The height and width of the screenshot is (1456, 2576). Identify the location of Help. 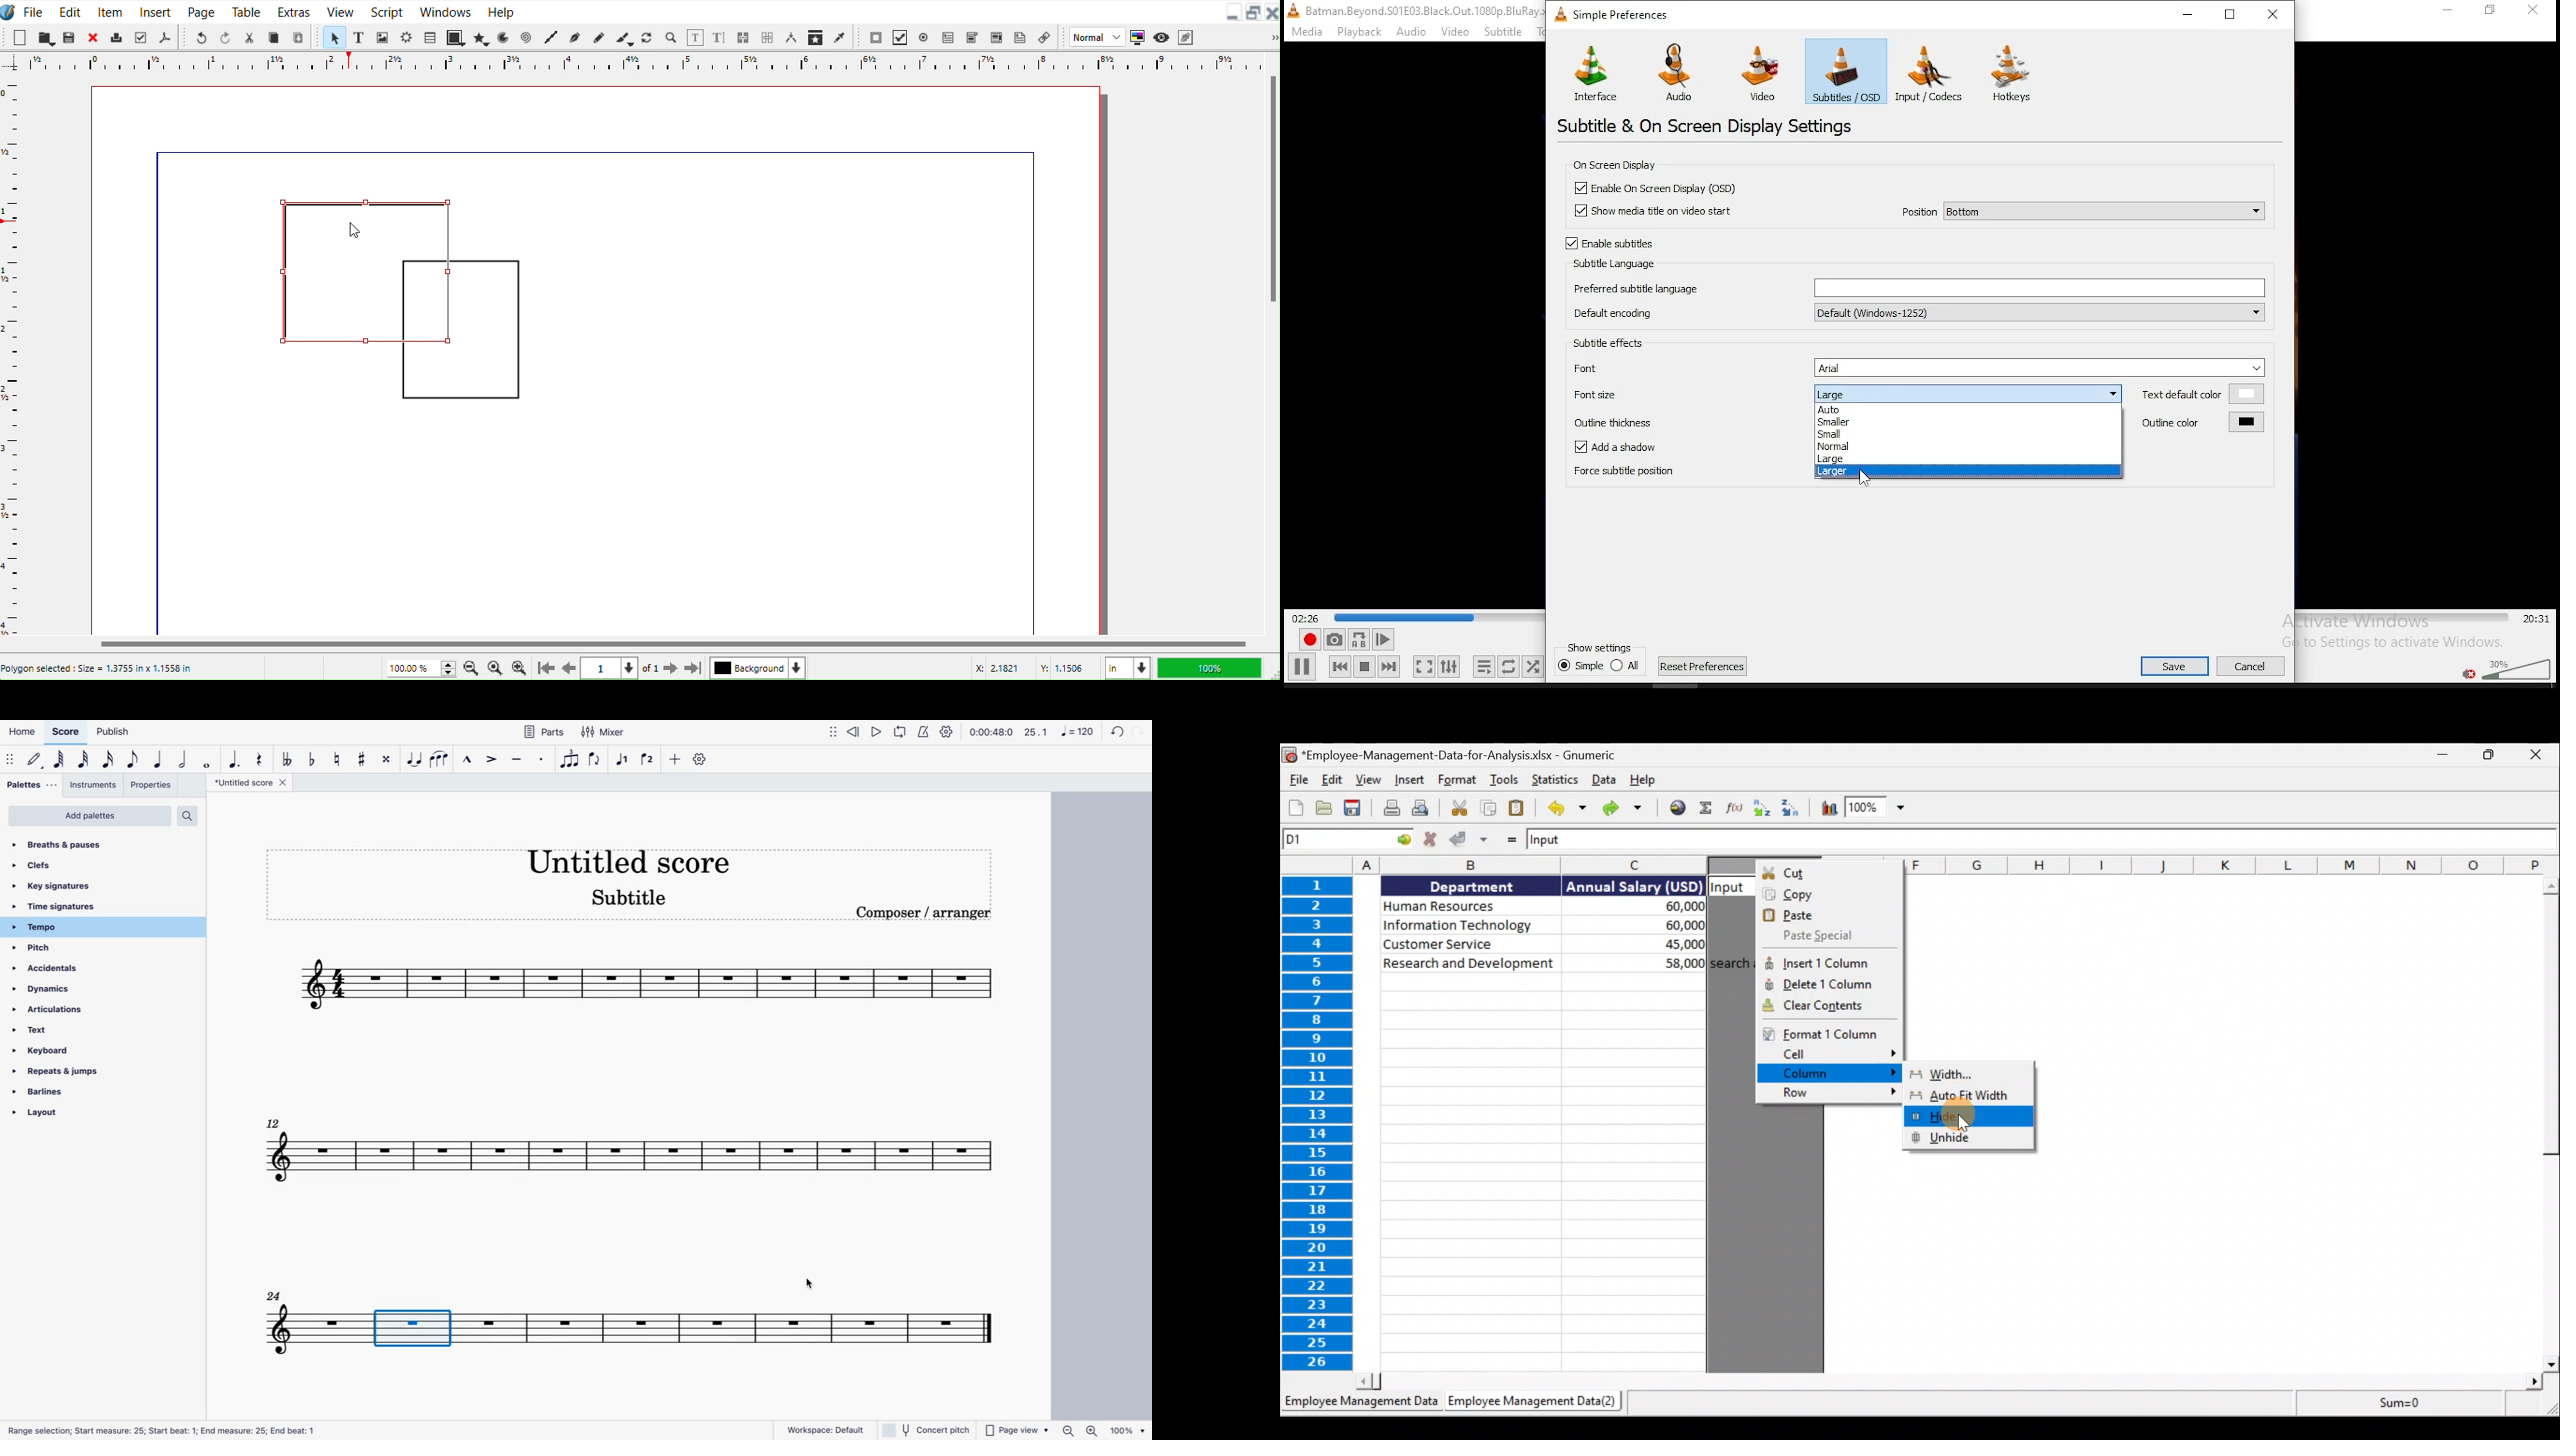
(1641, 778).